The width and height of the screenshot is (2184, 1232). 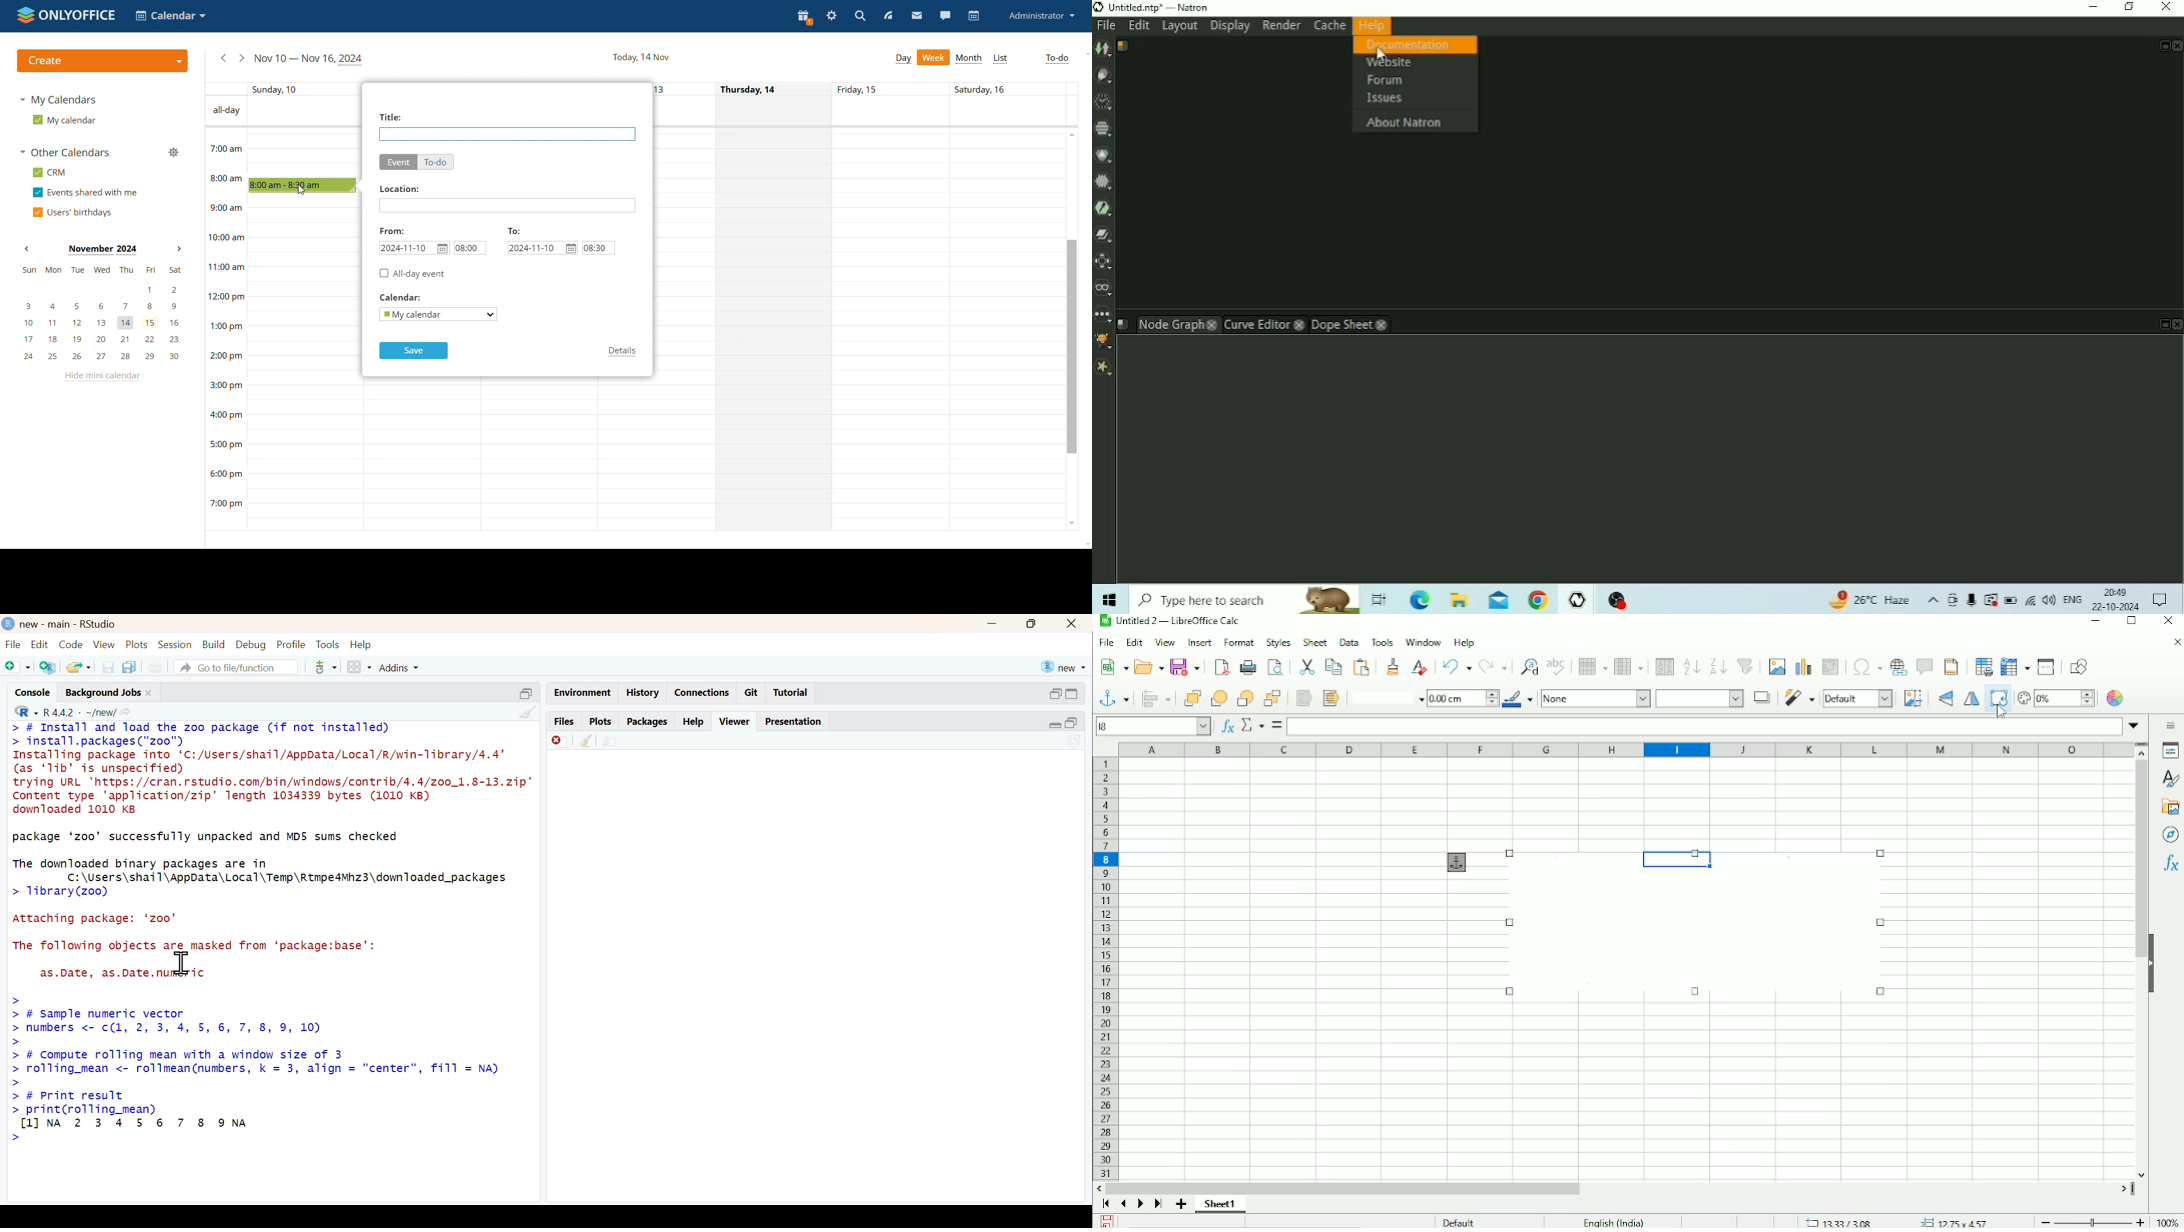 What do you see at coordinates (2170, 779) in the screenshot?
I see `Styles` at bounding box center [2170, 779].